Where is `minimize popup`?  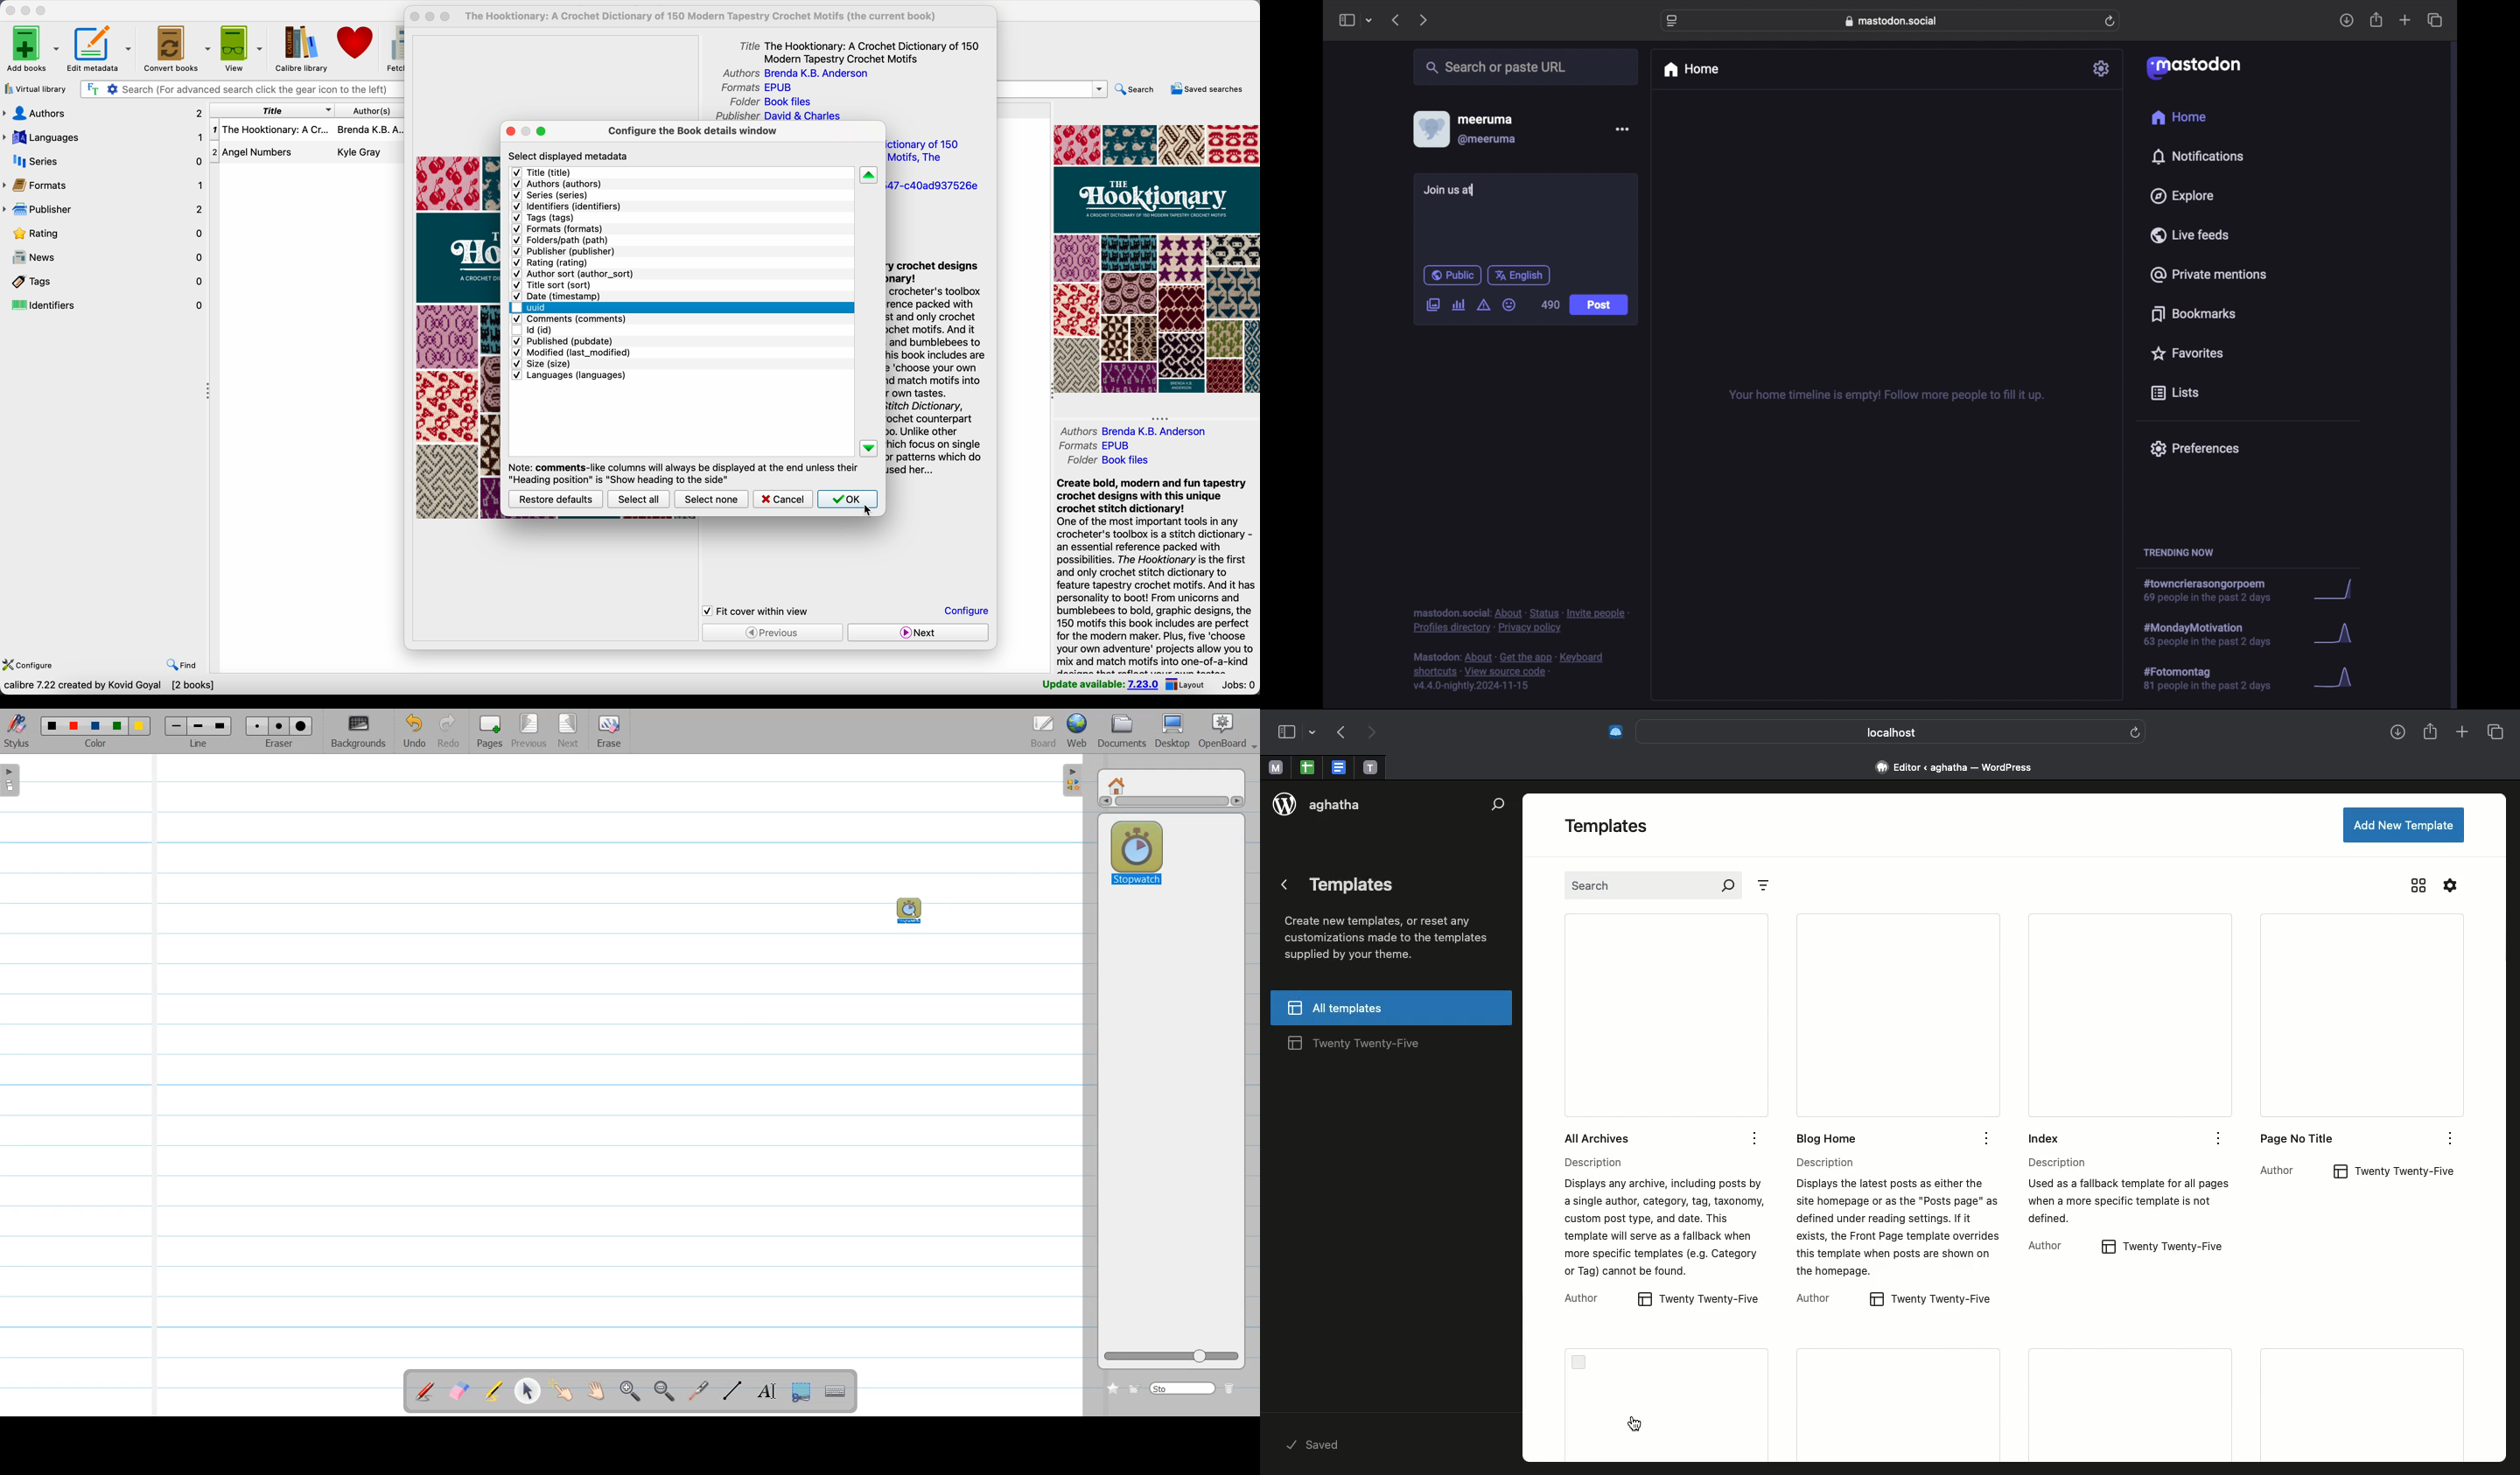
minimize popup is located at coordinates (528, 130).